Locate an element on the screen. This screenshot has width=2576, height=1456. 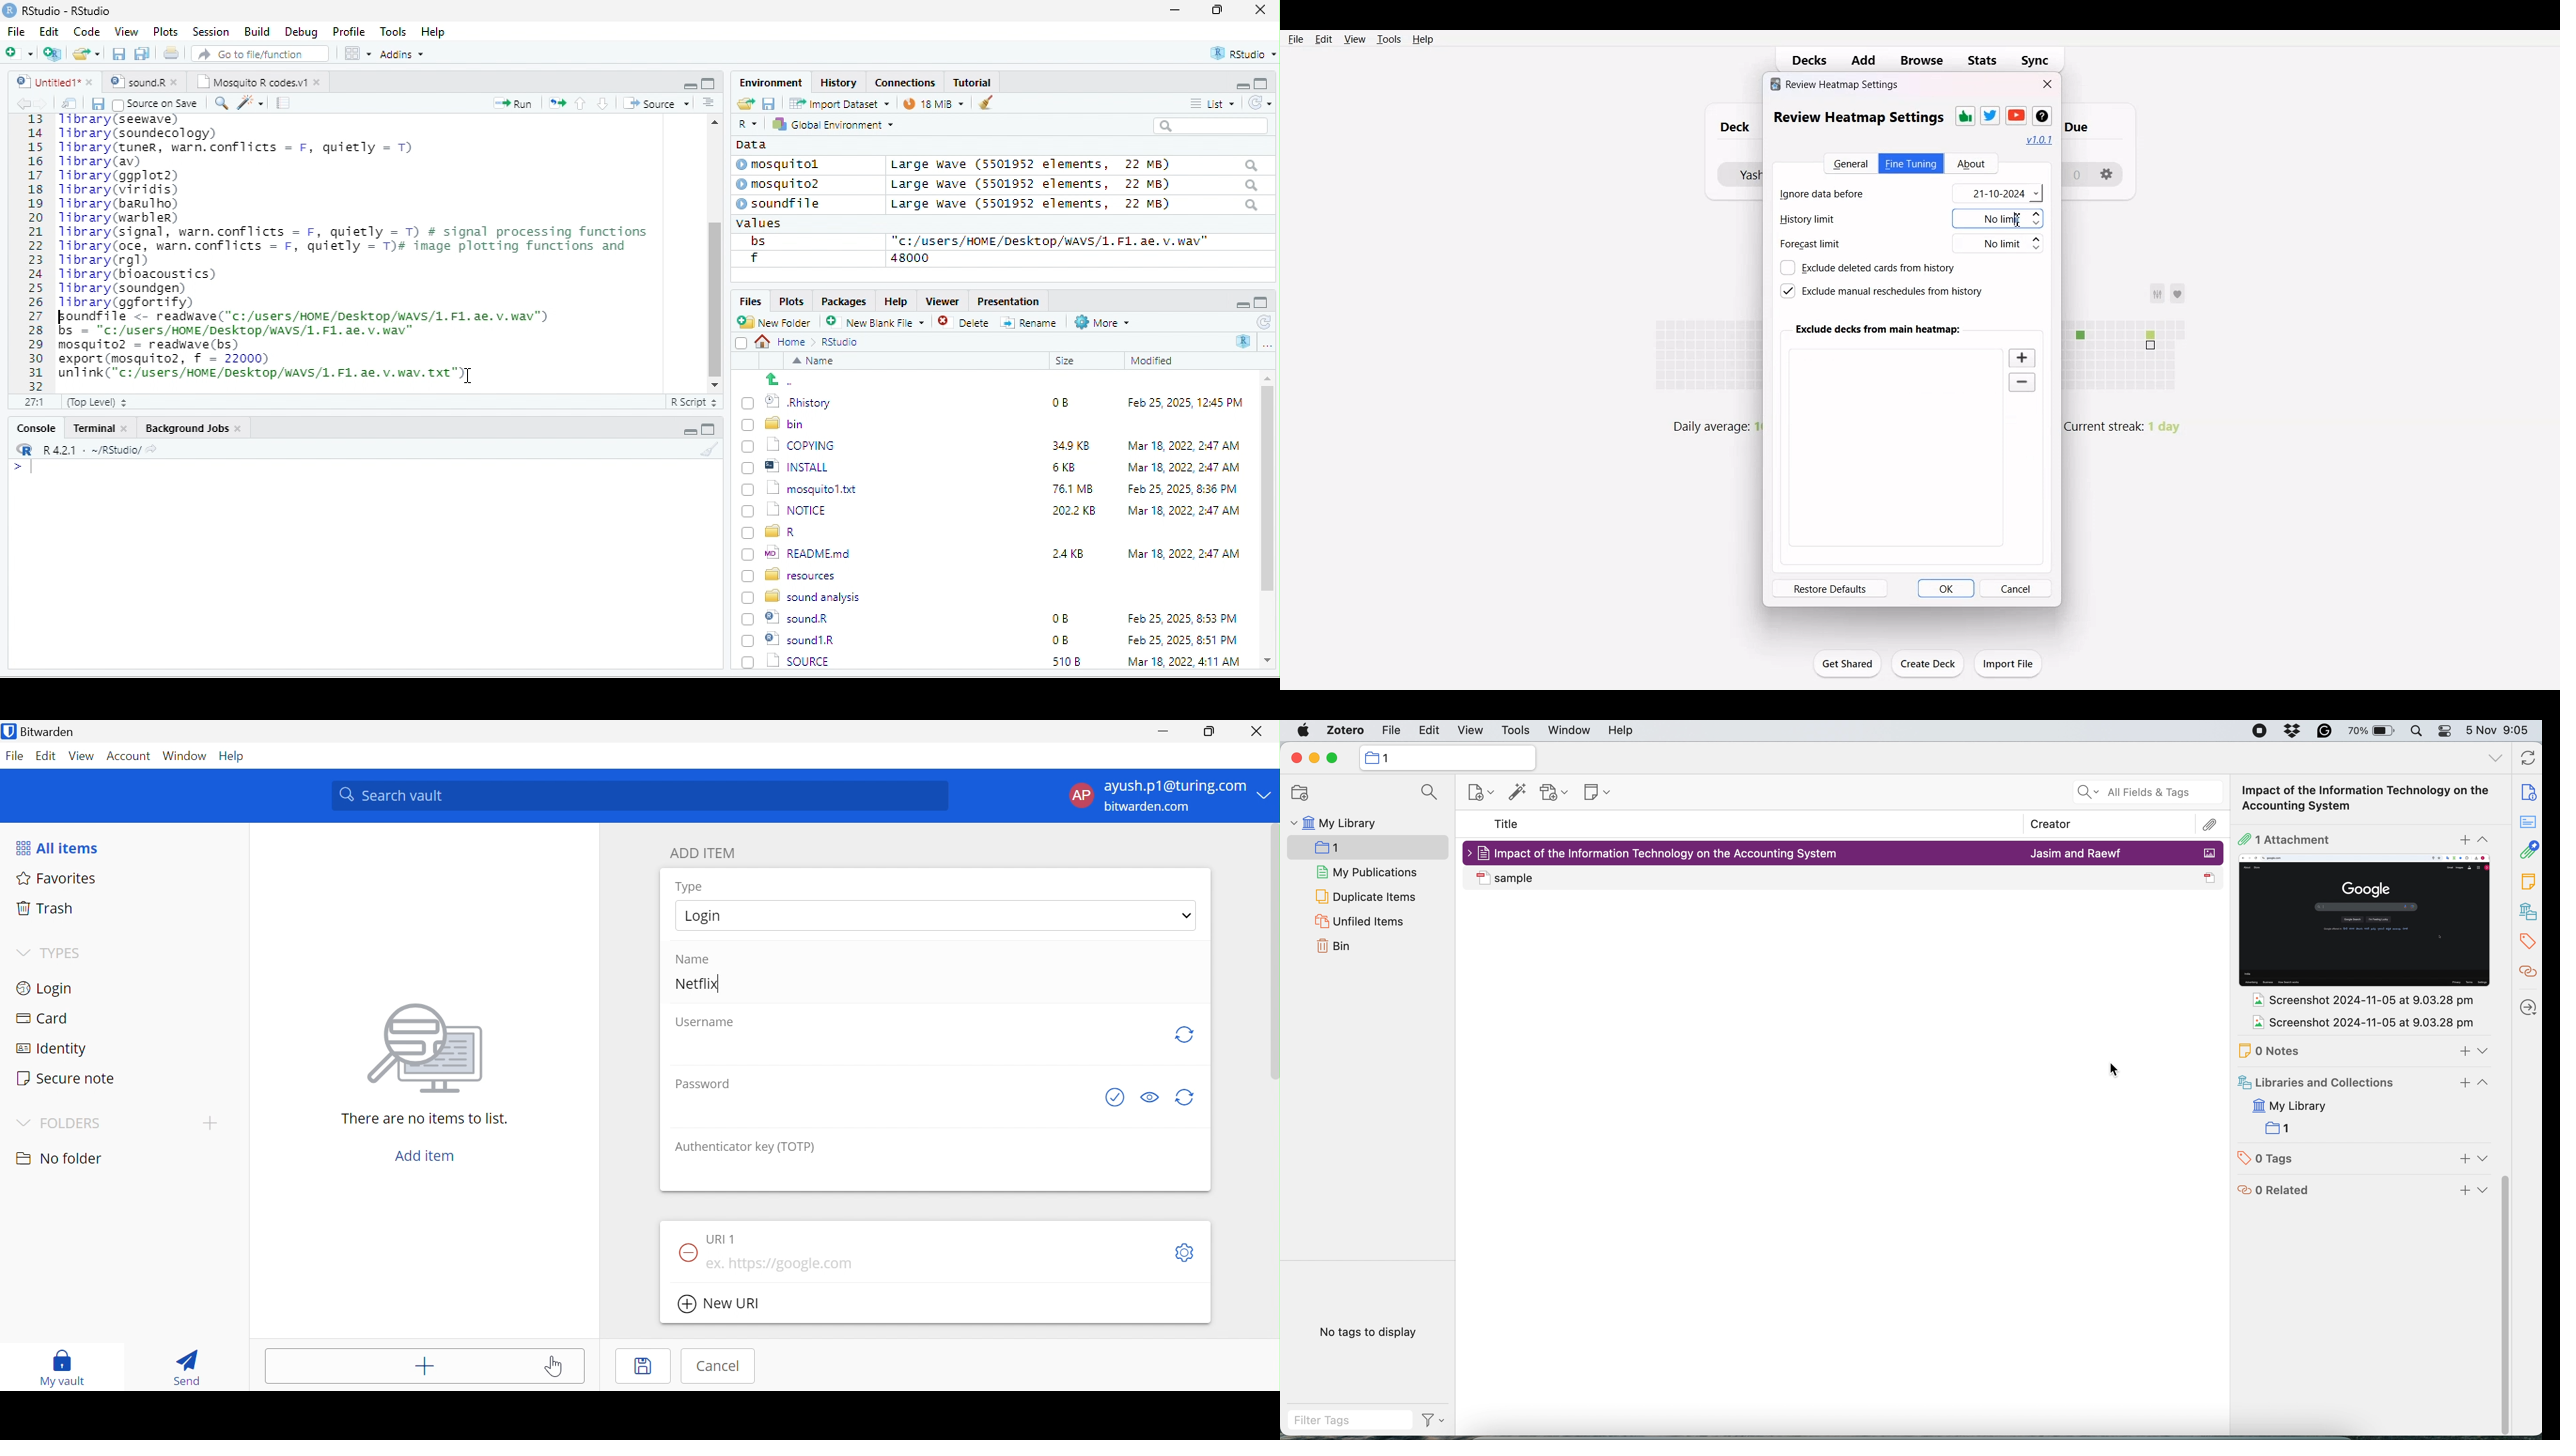
open is located at coordinates (744, 104).